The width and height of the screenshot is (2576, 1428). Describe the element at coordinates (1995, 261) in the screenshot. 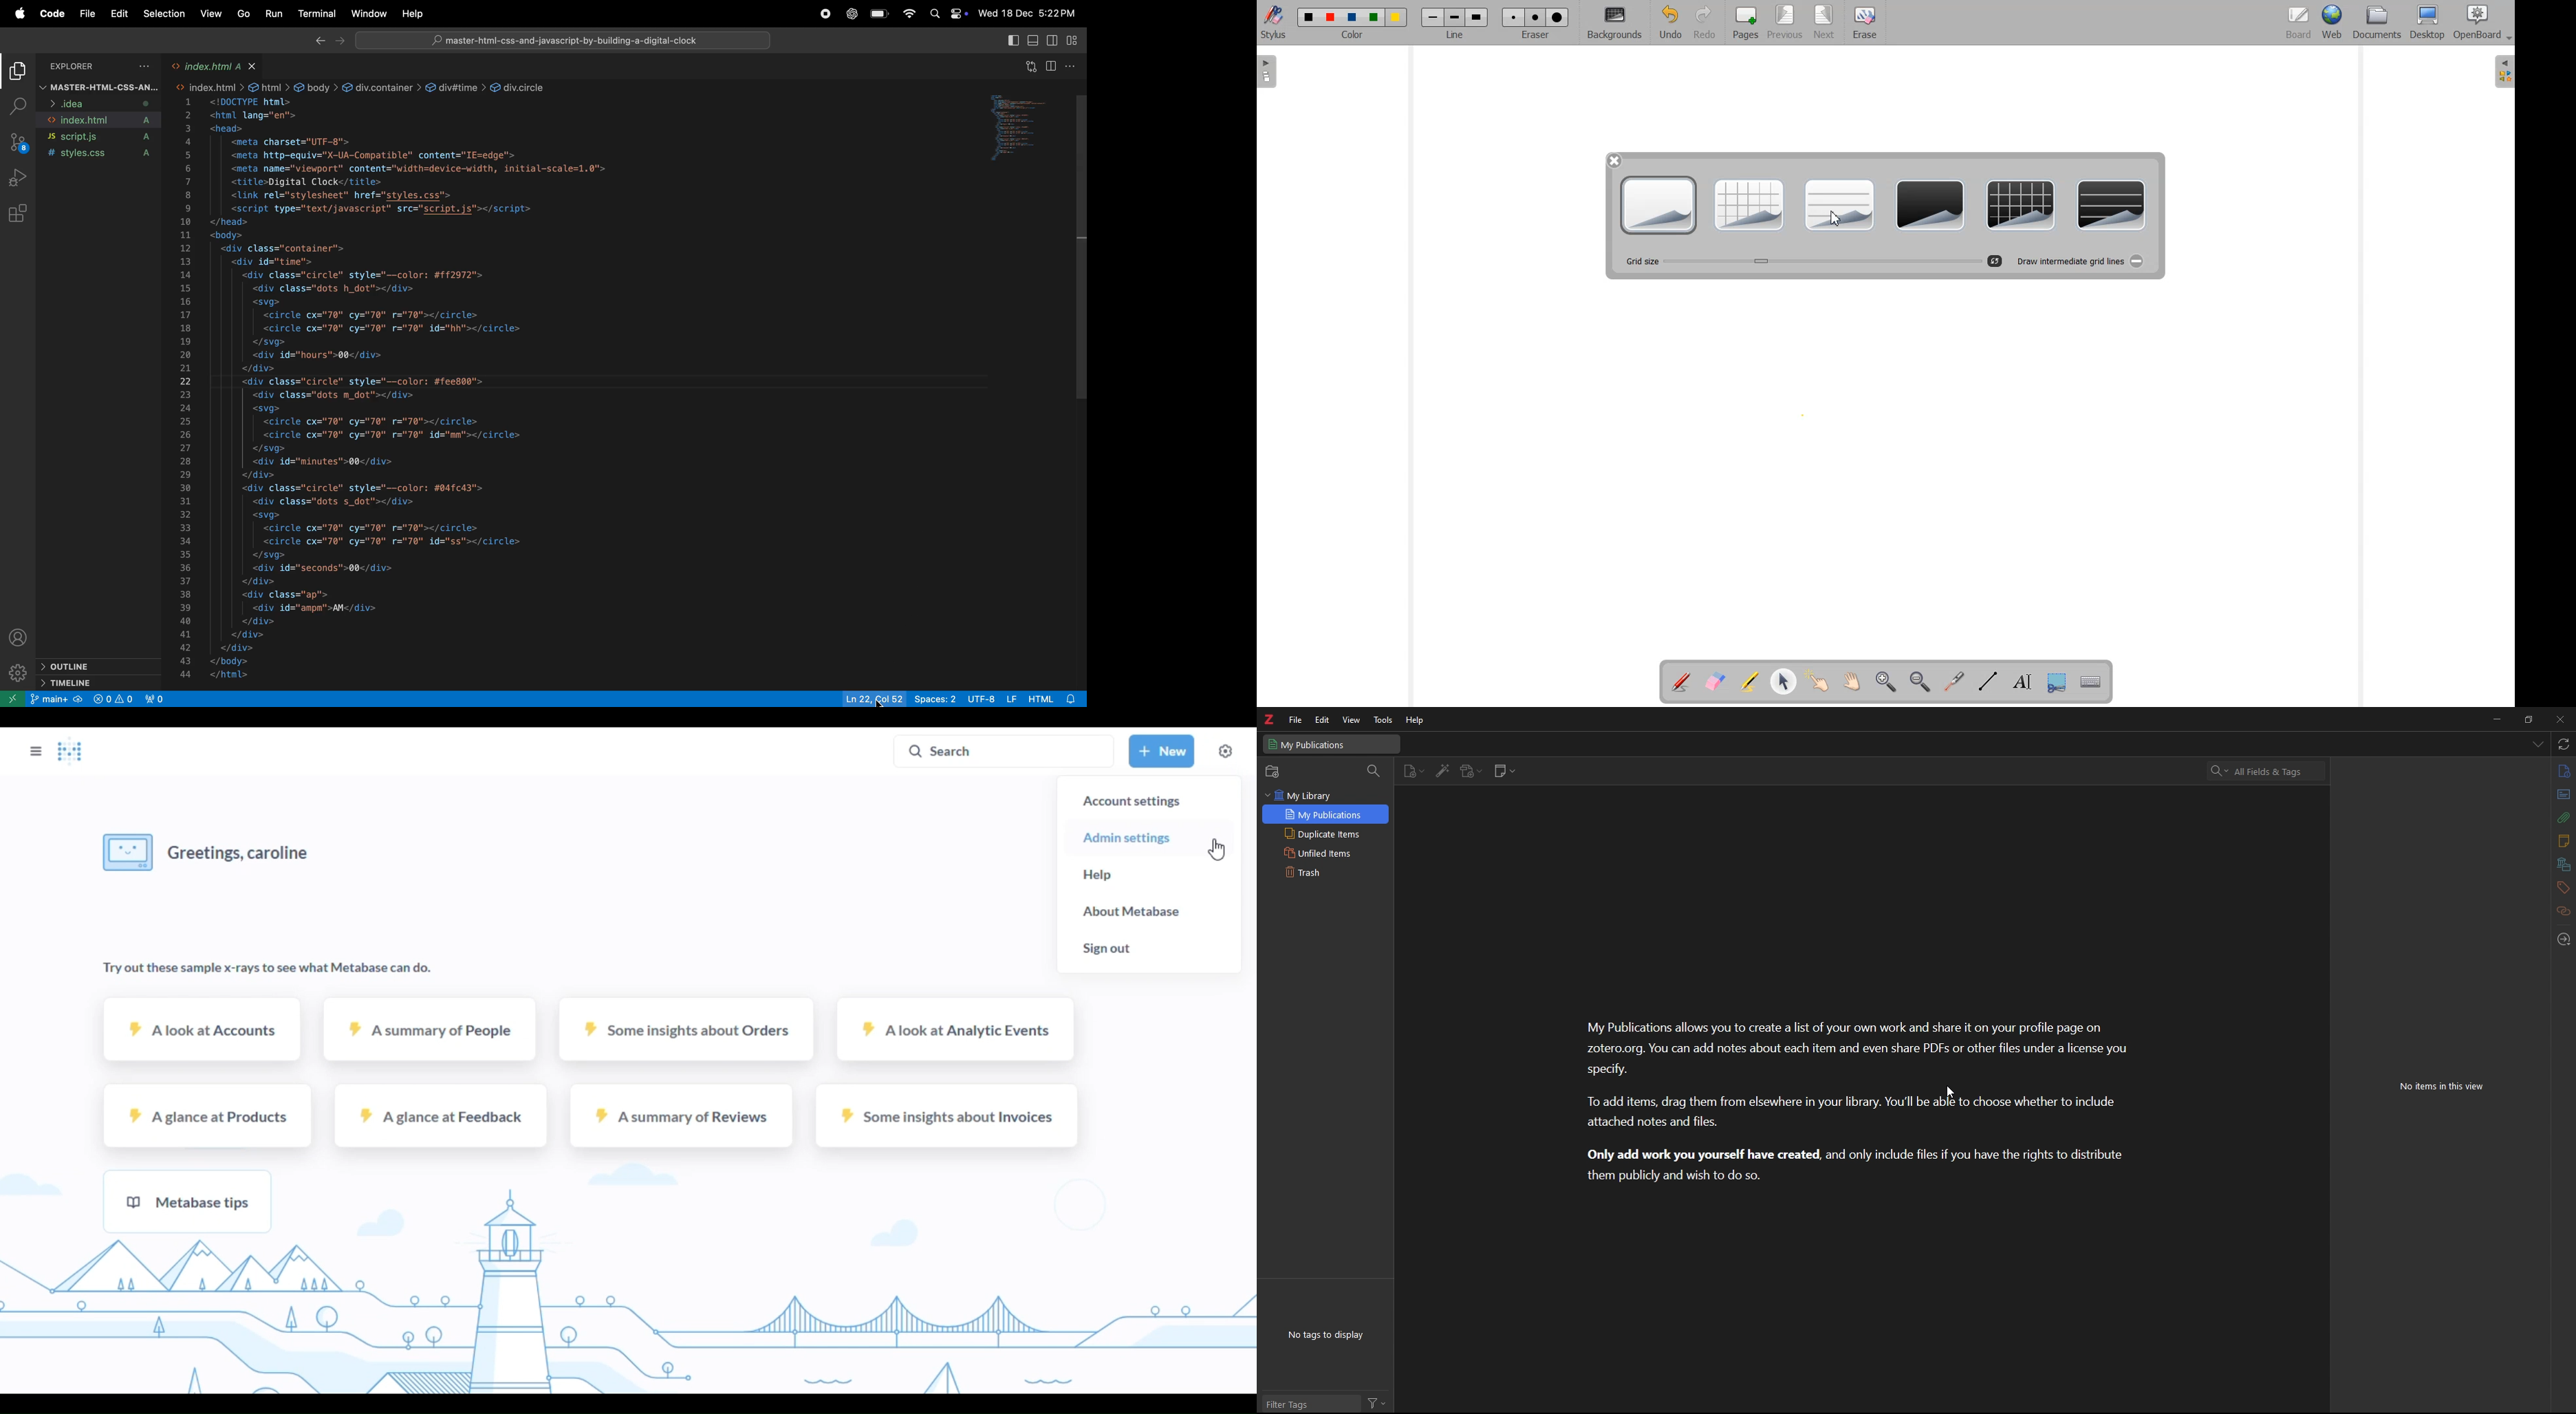

I see `Reset Grid size` at that location.